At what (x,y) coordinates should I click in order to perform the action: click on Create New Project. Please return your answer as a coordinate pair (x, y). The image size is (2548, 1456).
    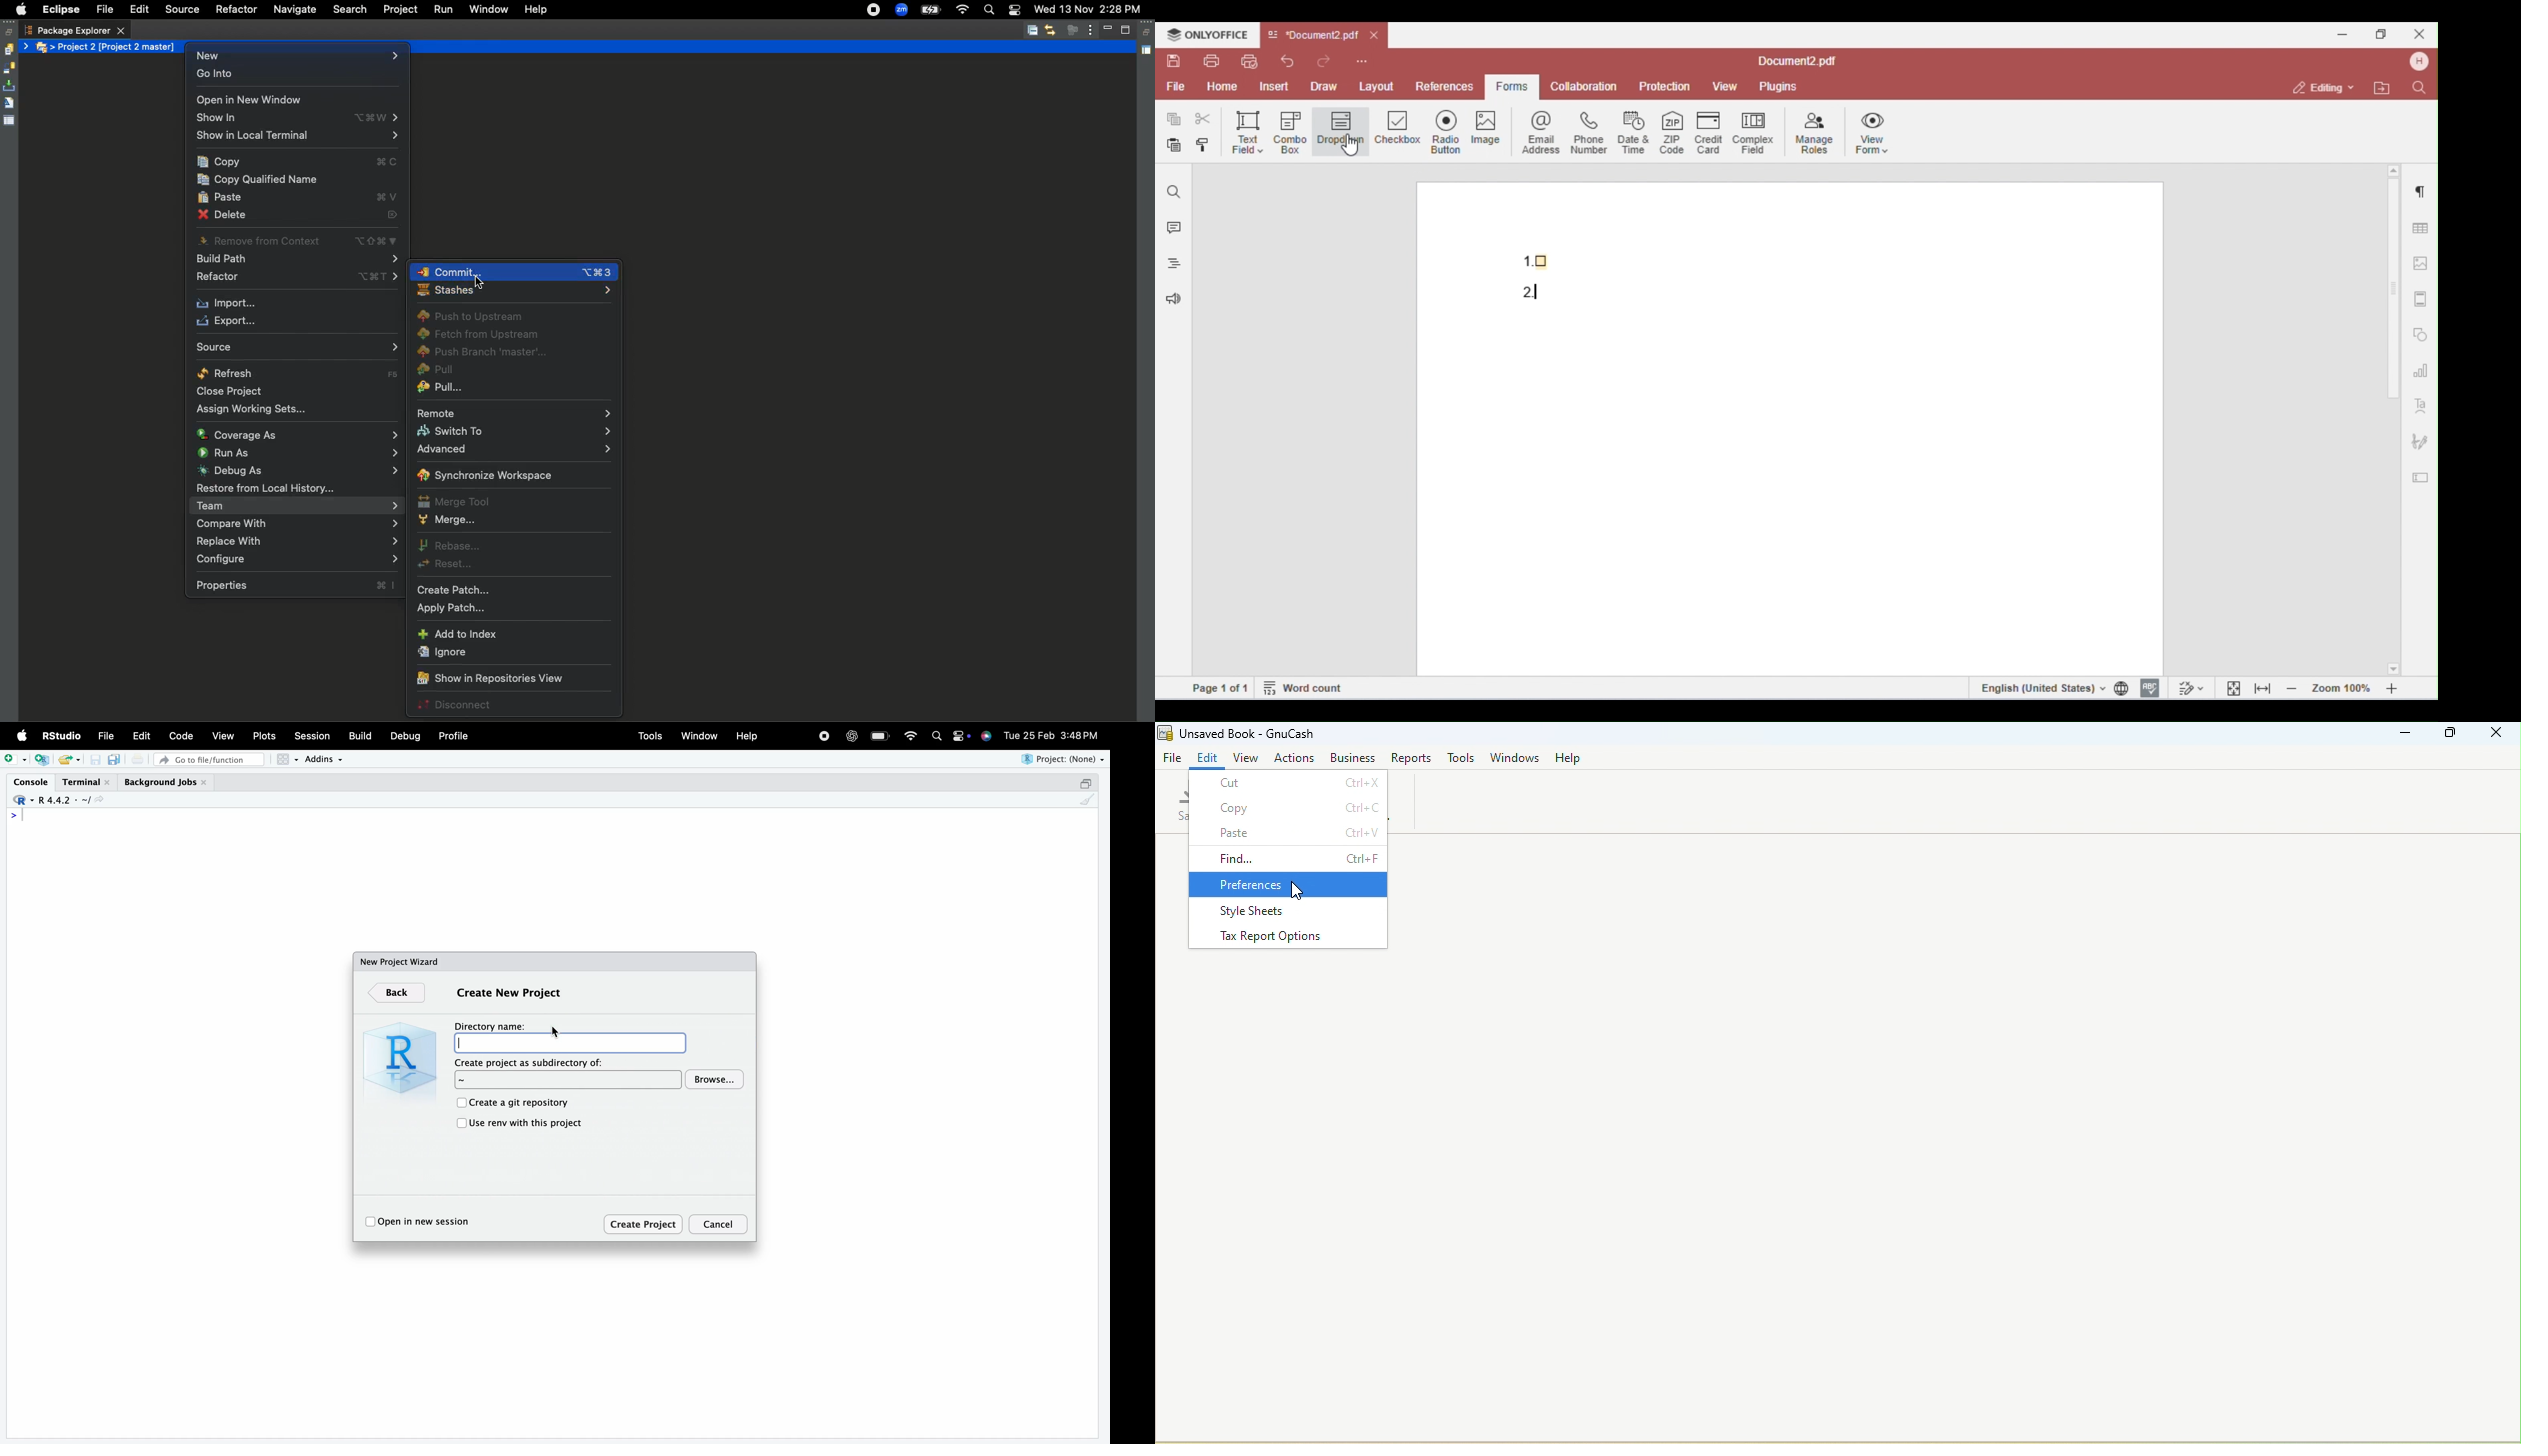
    Looking at the image, I should click on (509, 993).